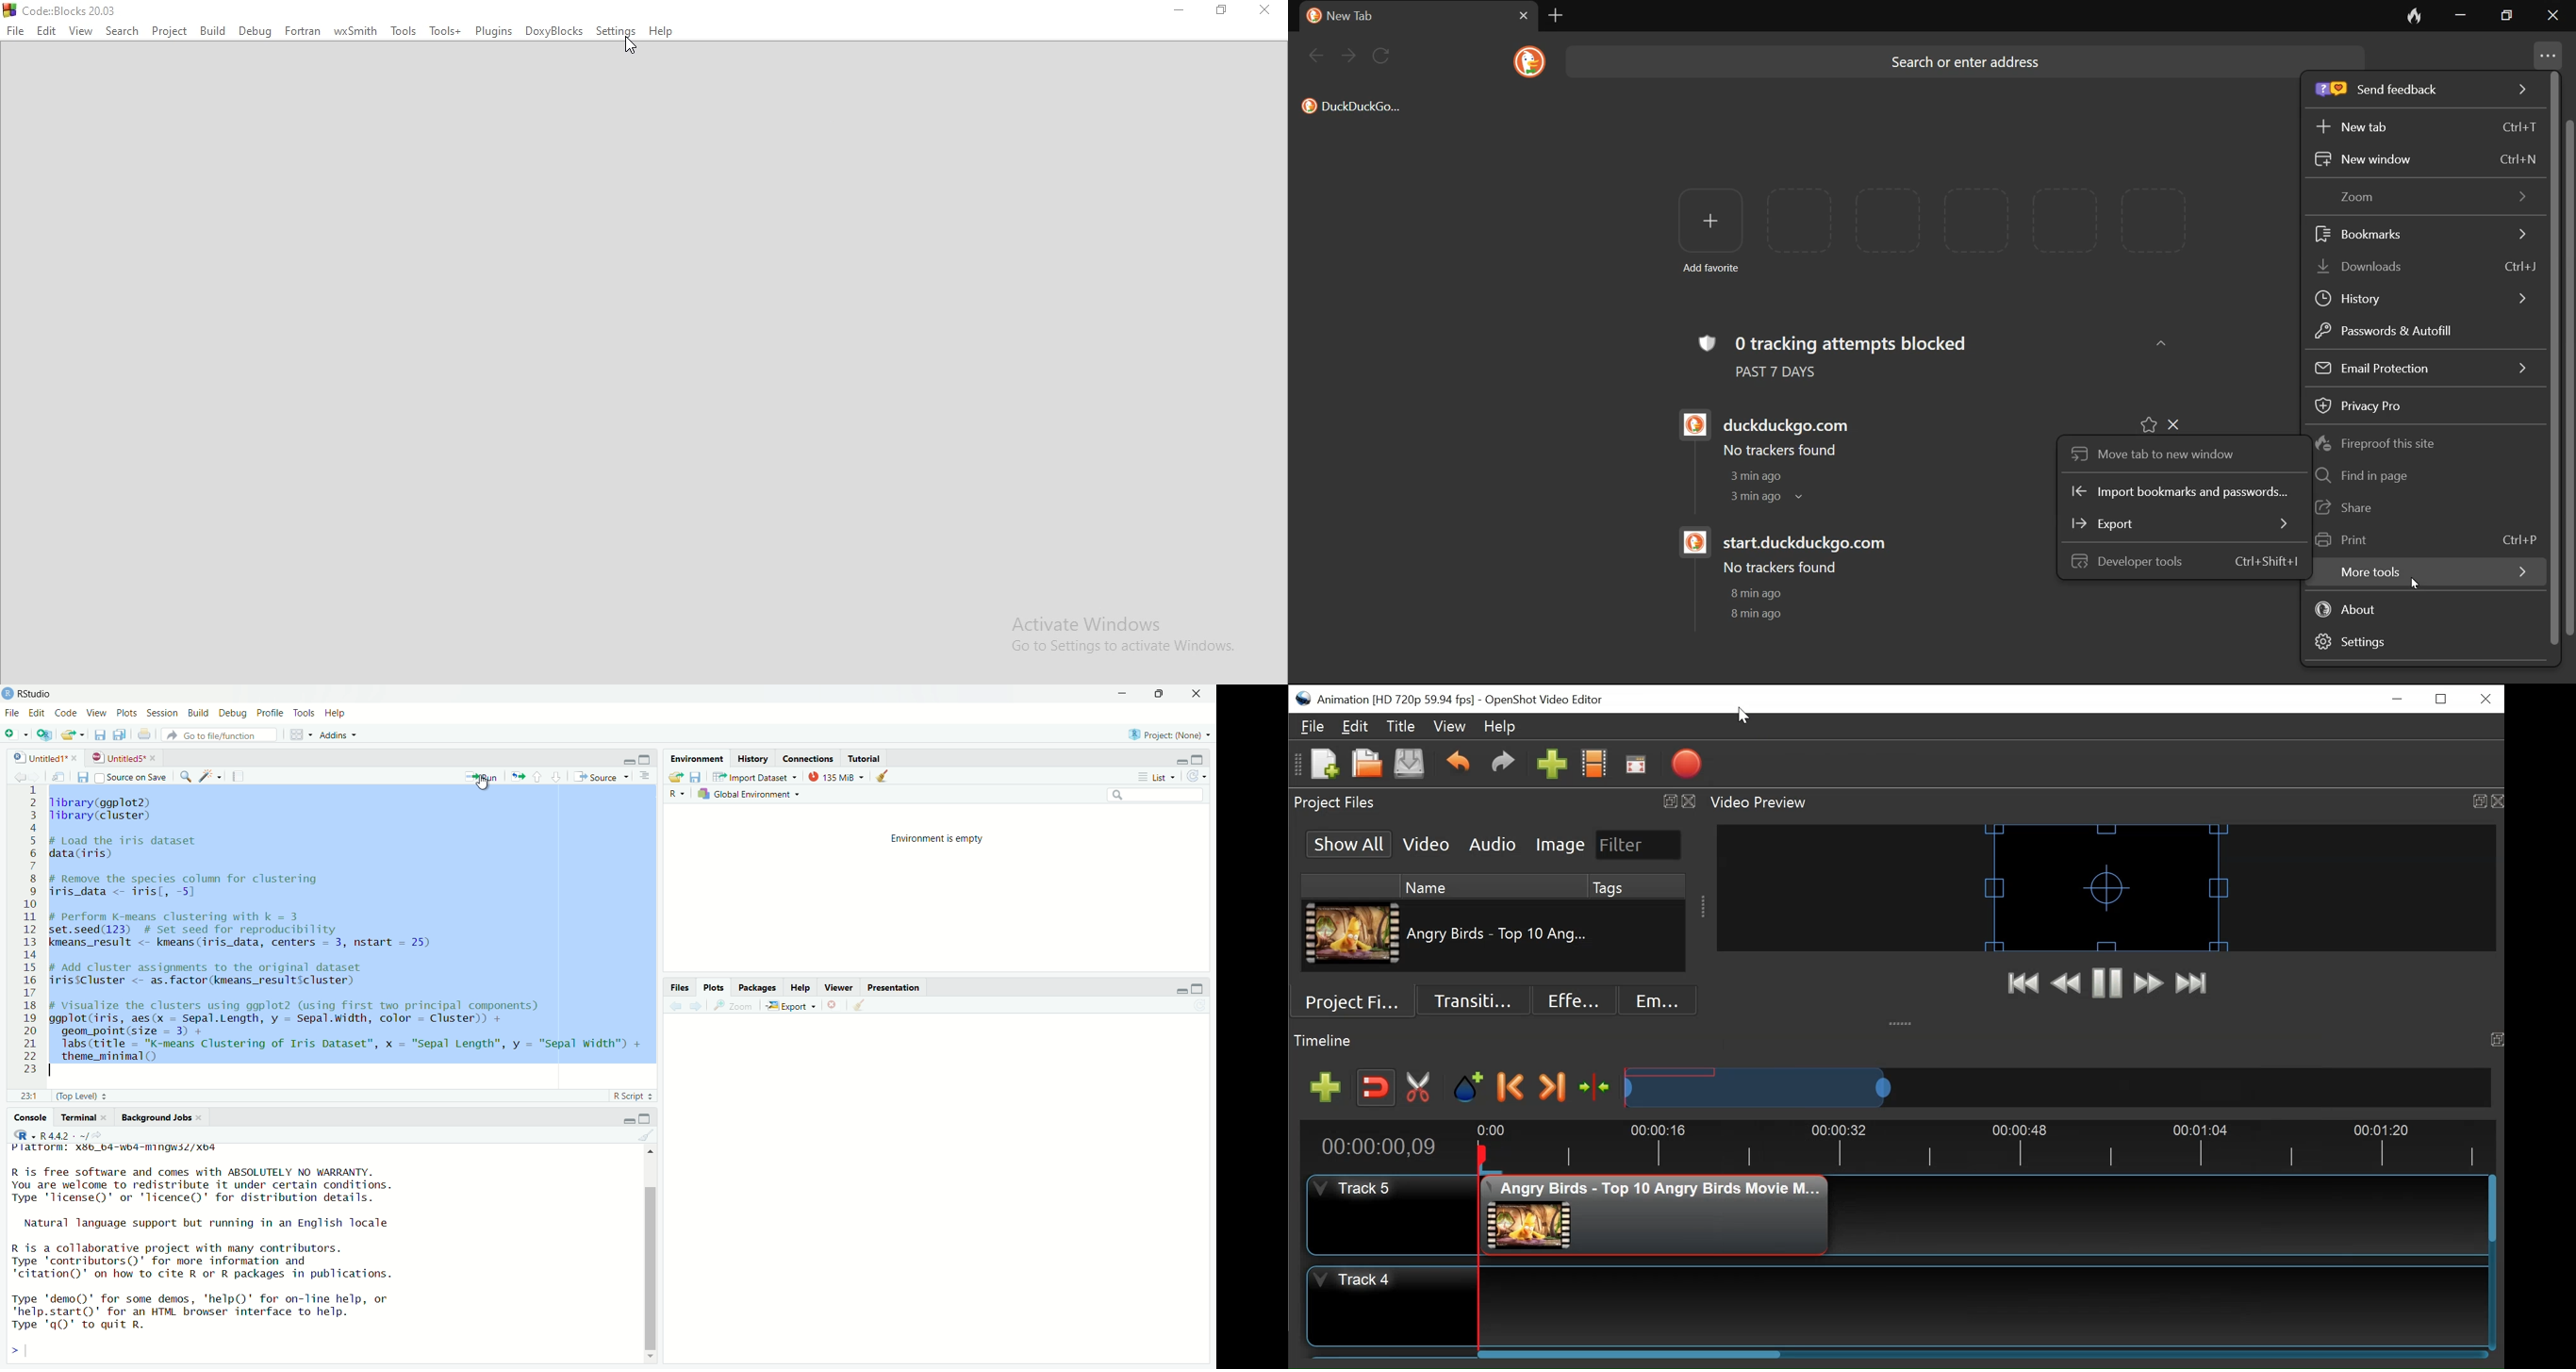 The height and width of the screenshot is (1372, 2576). I want to click on # Add cluster assignments to the original dataset  irisiCluster <- as.factor(kmeans_resultScluster), so click(224, 975).